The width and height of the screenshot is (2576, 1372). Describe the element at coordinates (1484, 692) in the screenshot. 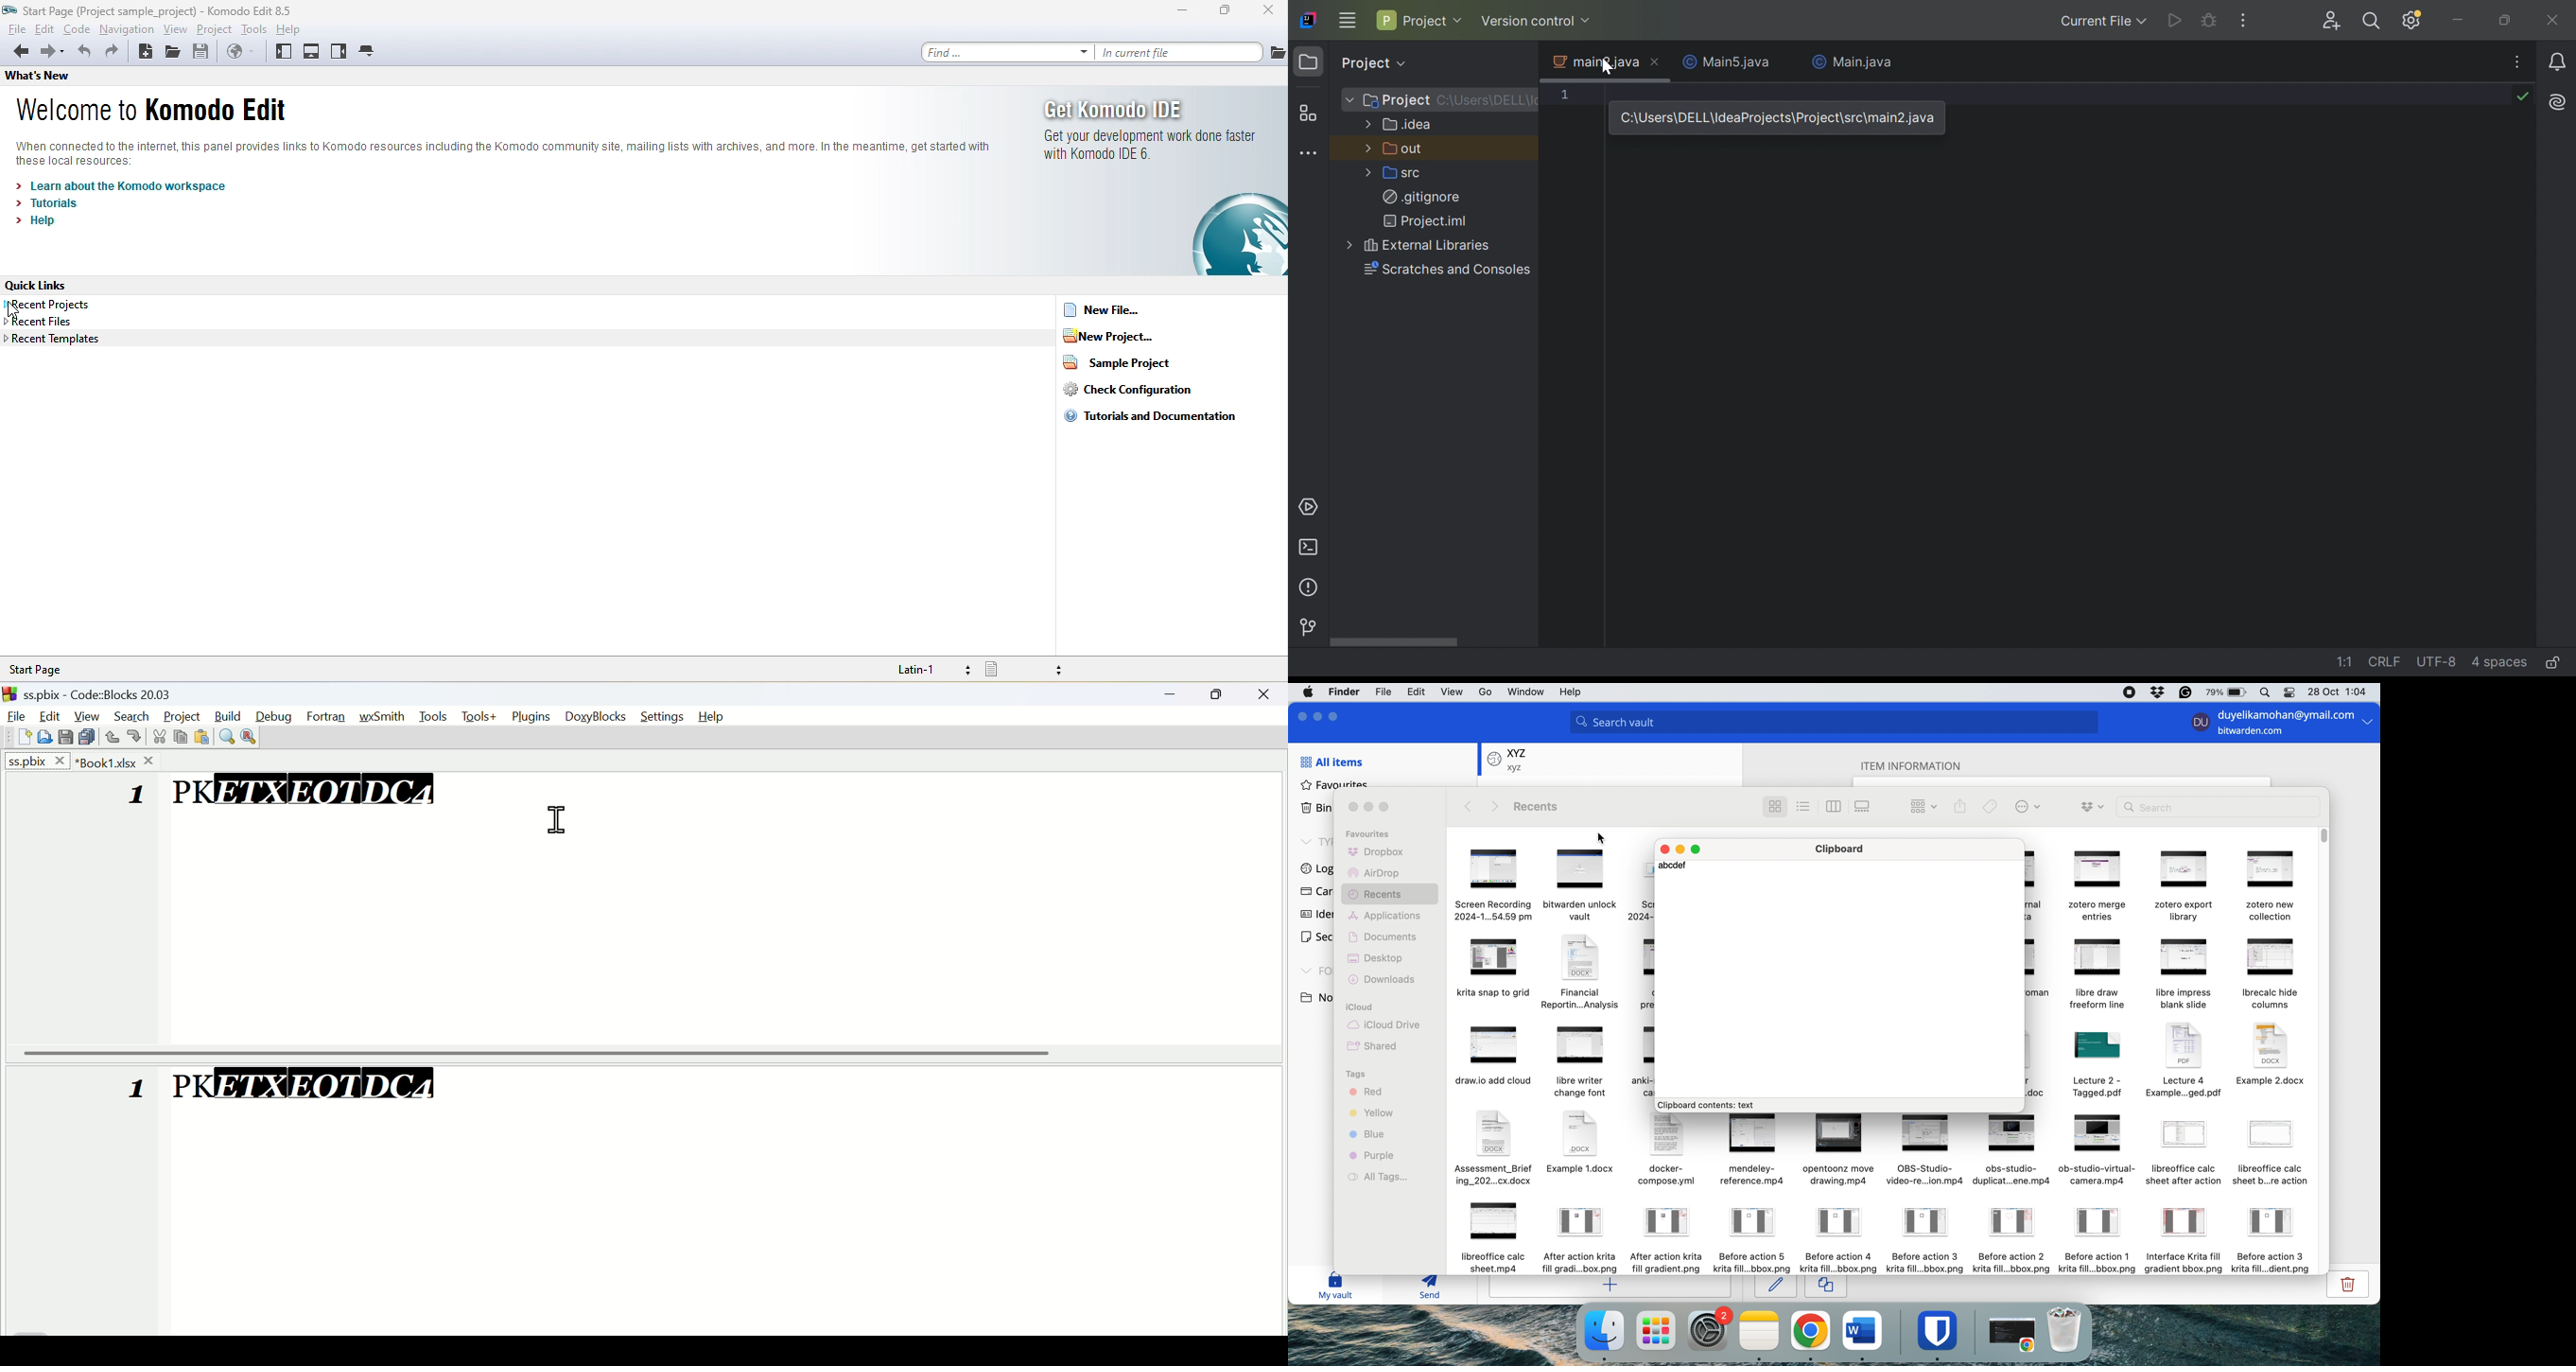

I see `account` at that location.